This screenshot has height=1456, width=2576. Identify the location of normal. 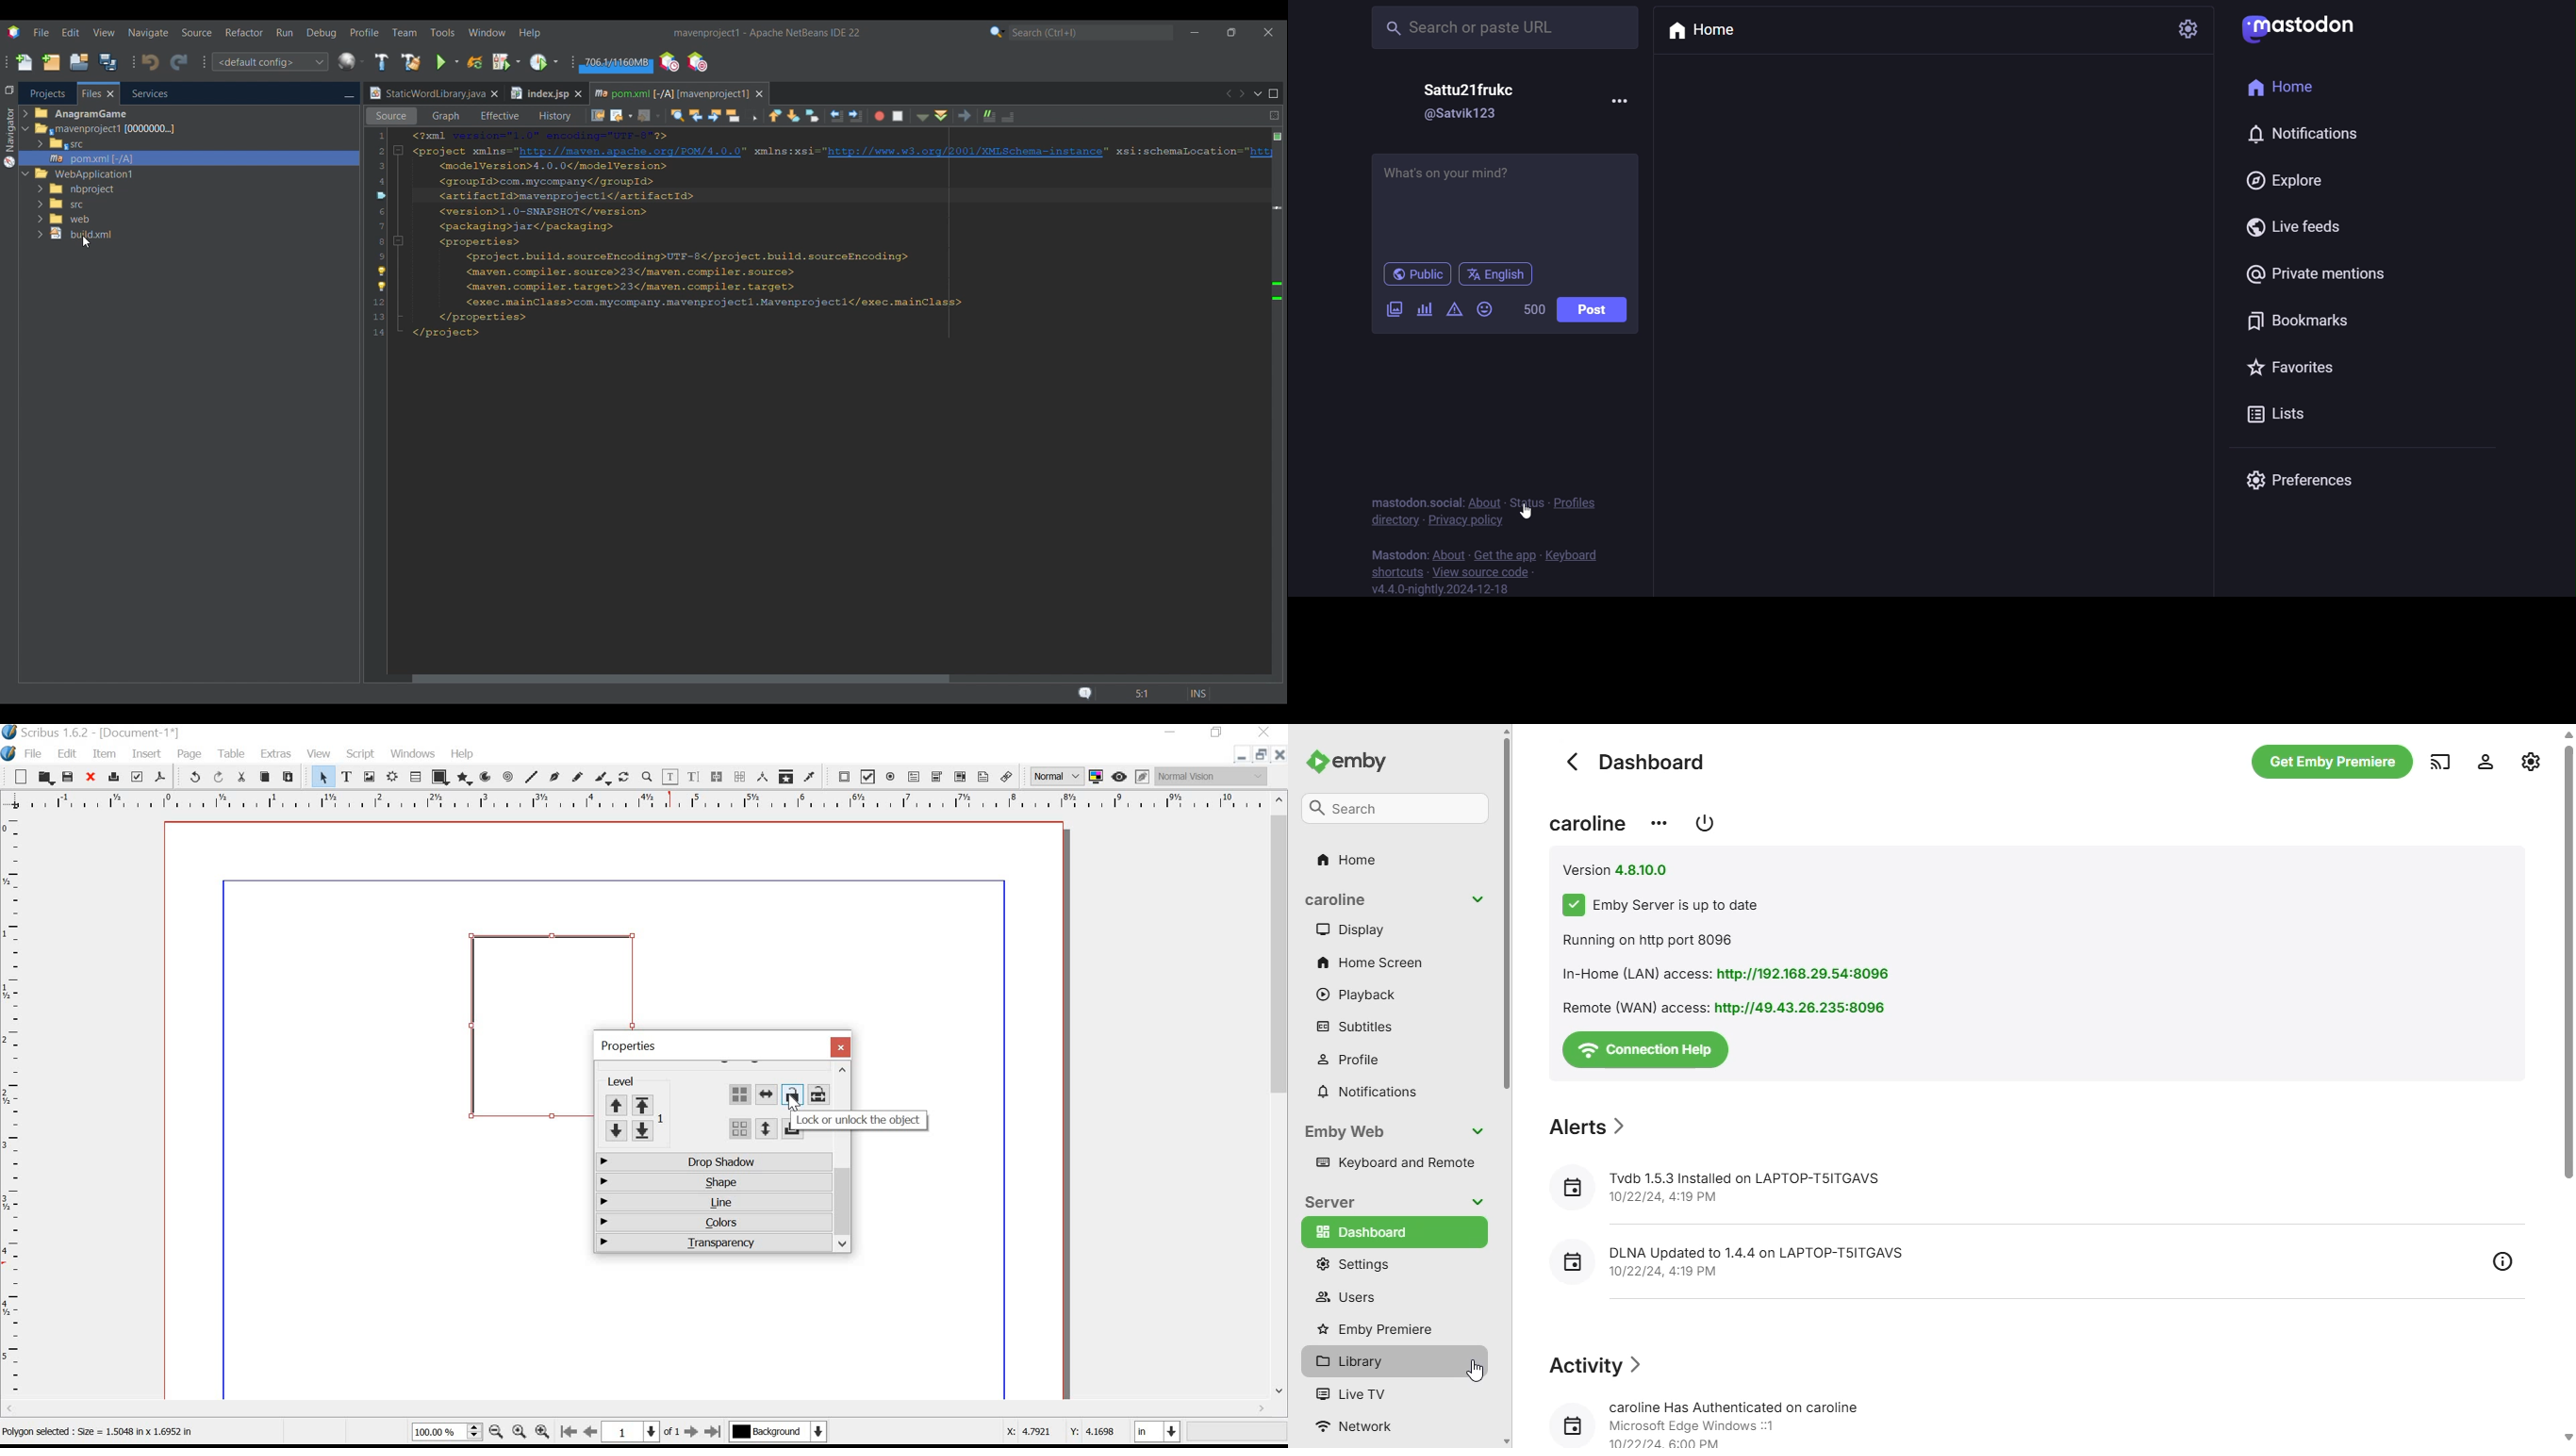
(1055, 776).